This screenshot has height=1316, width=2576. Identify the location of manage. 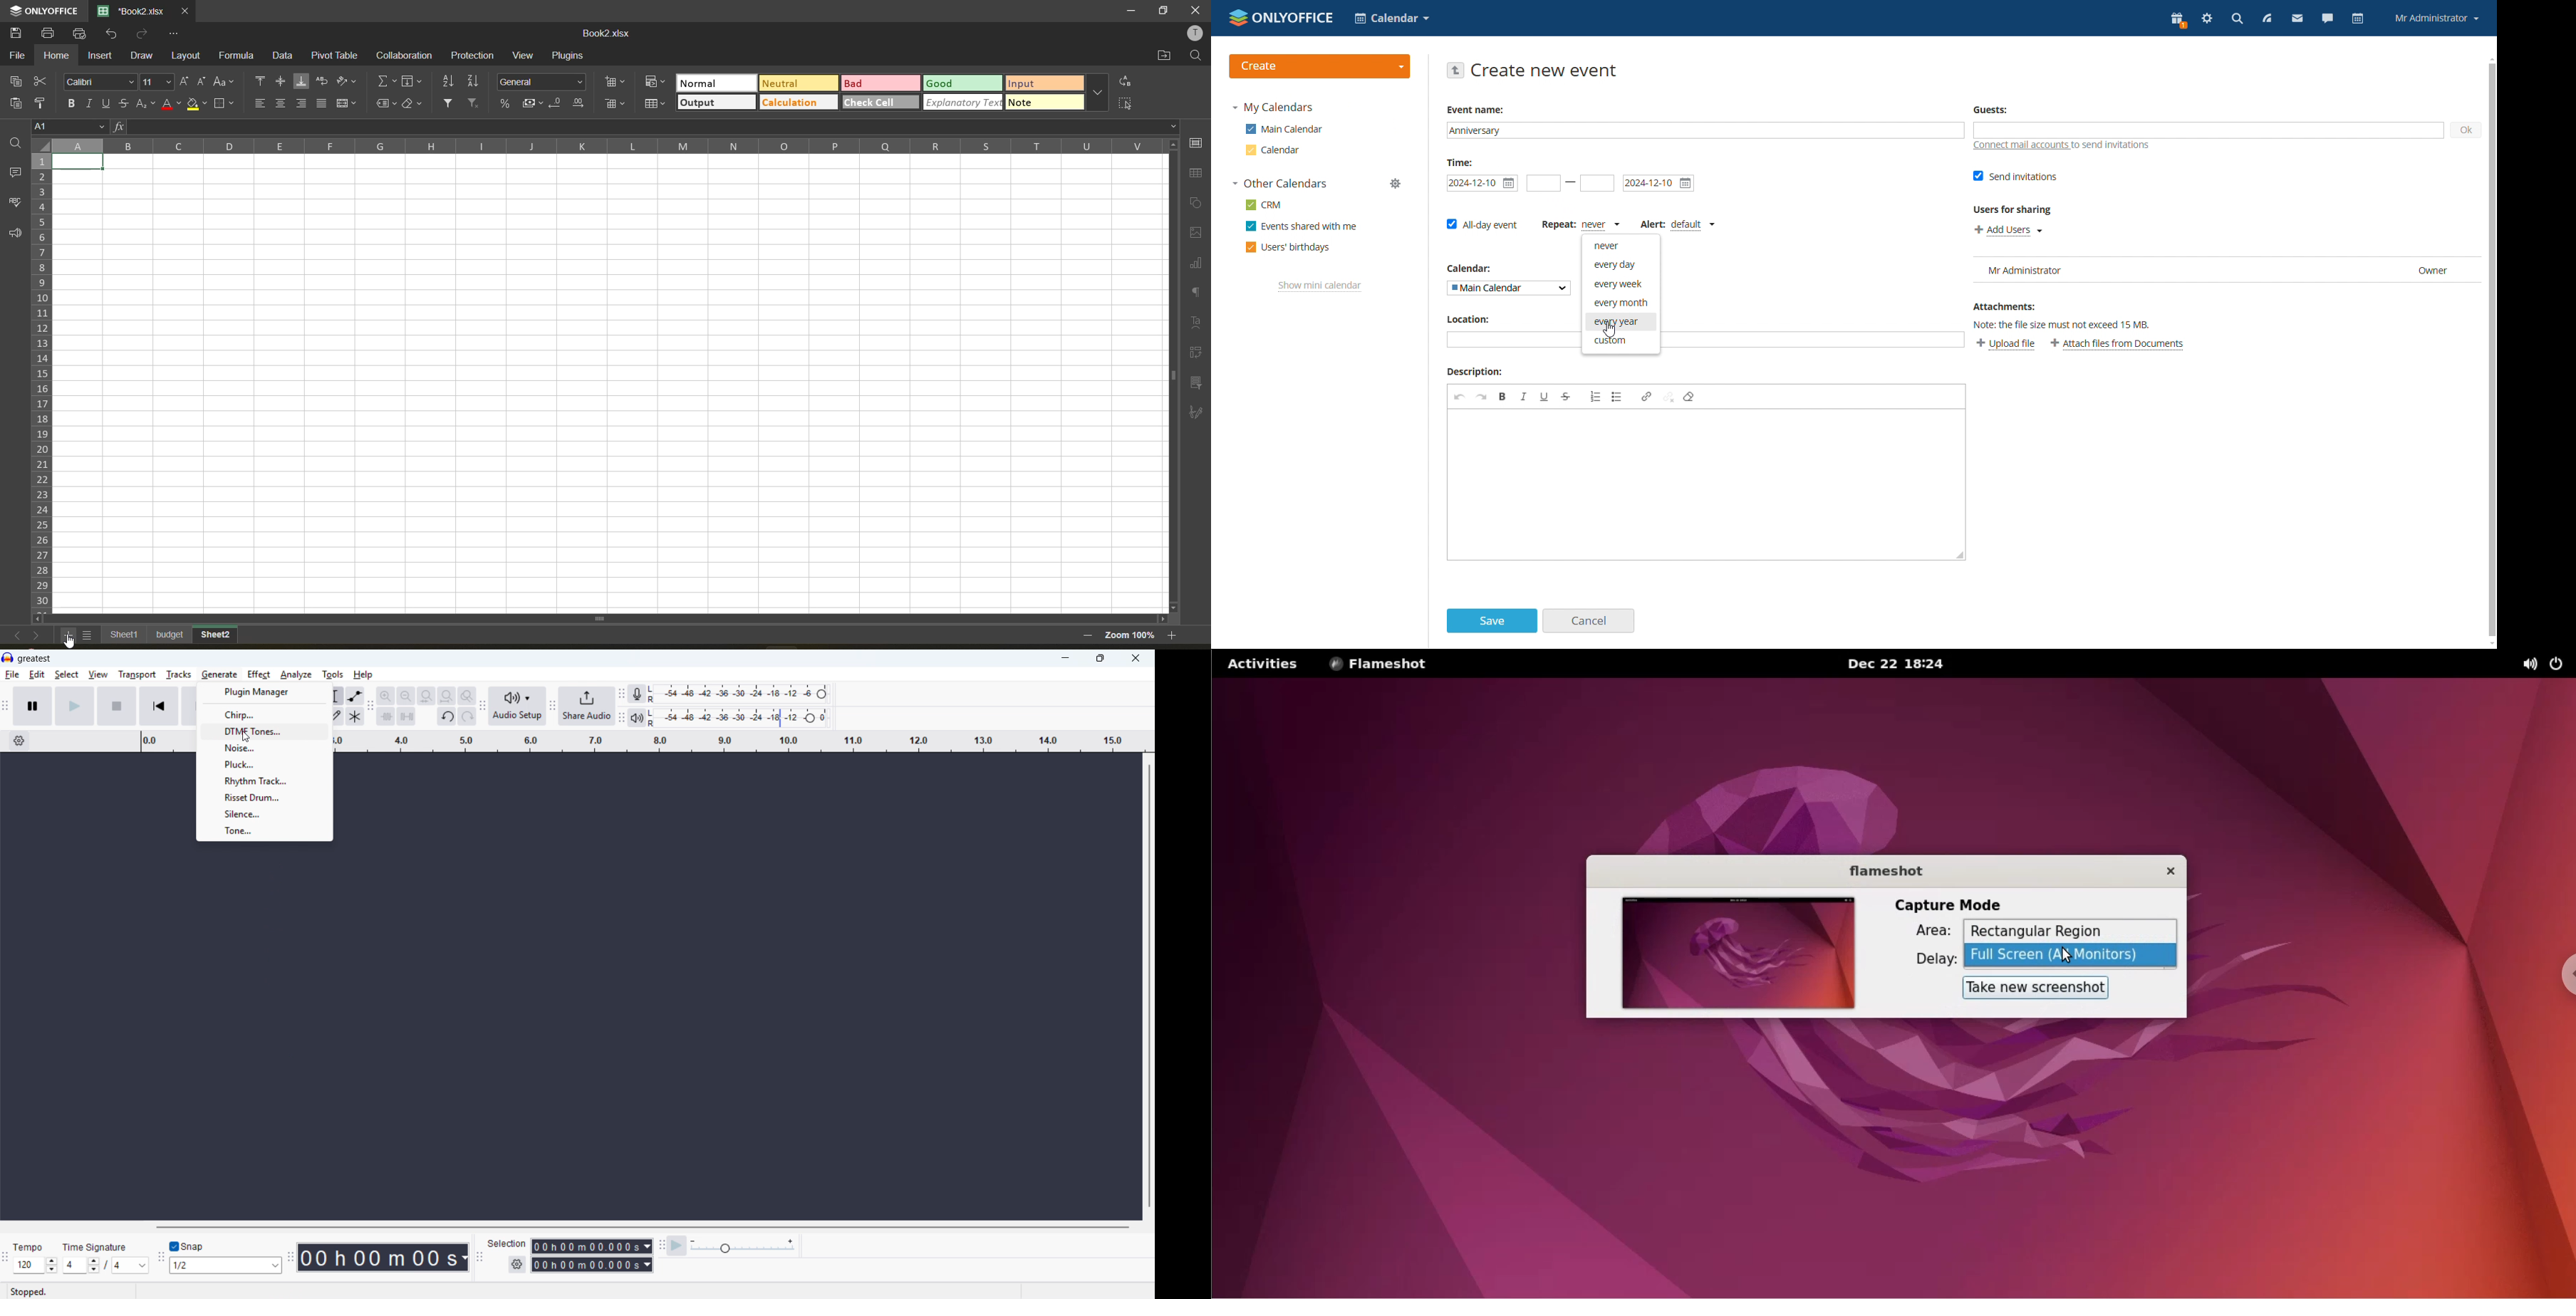
(1396, 183).